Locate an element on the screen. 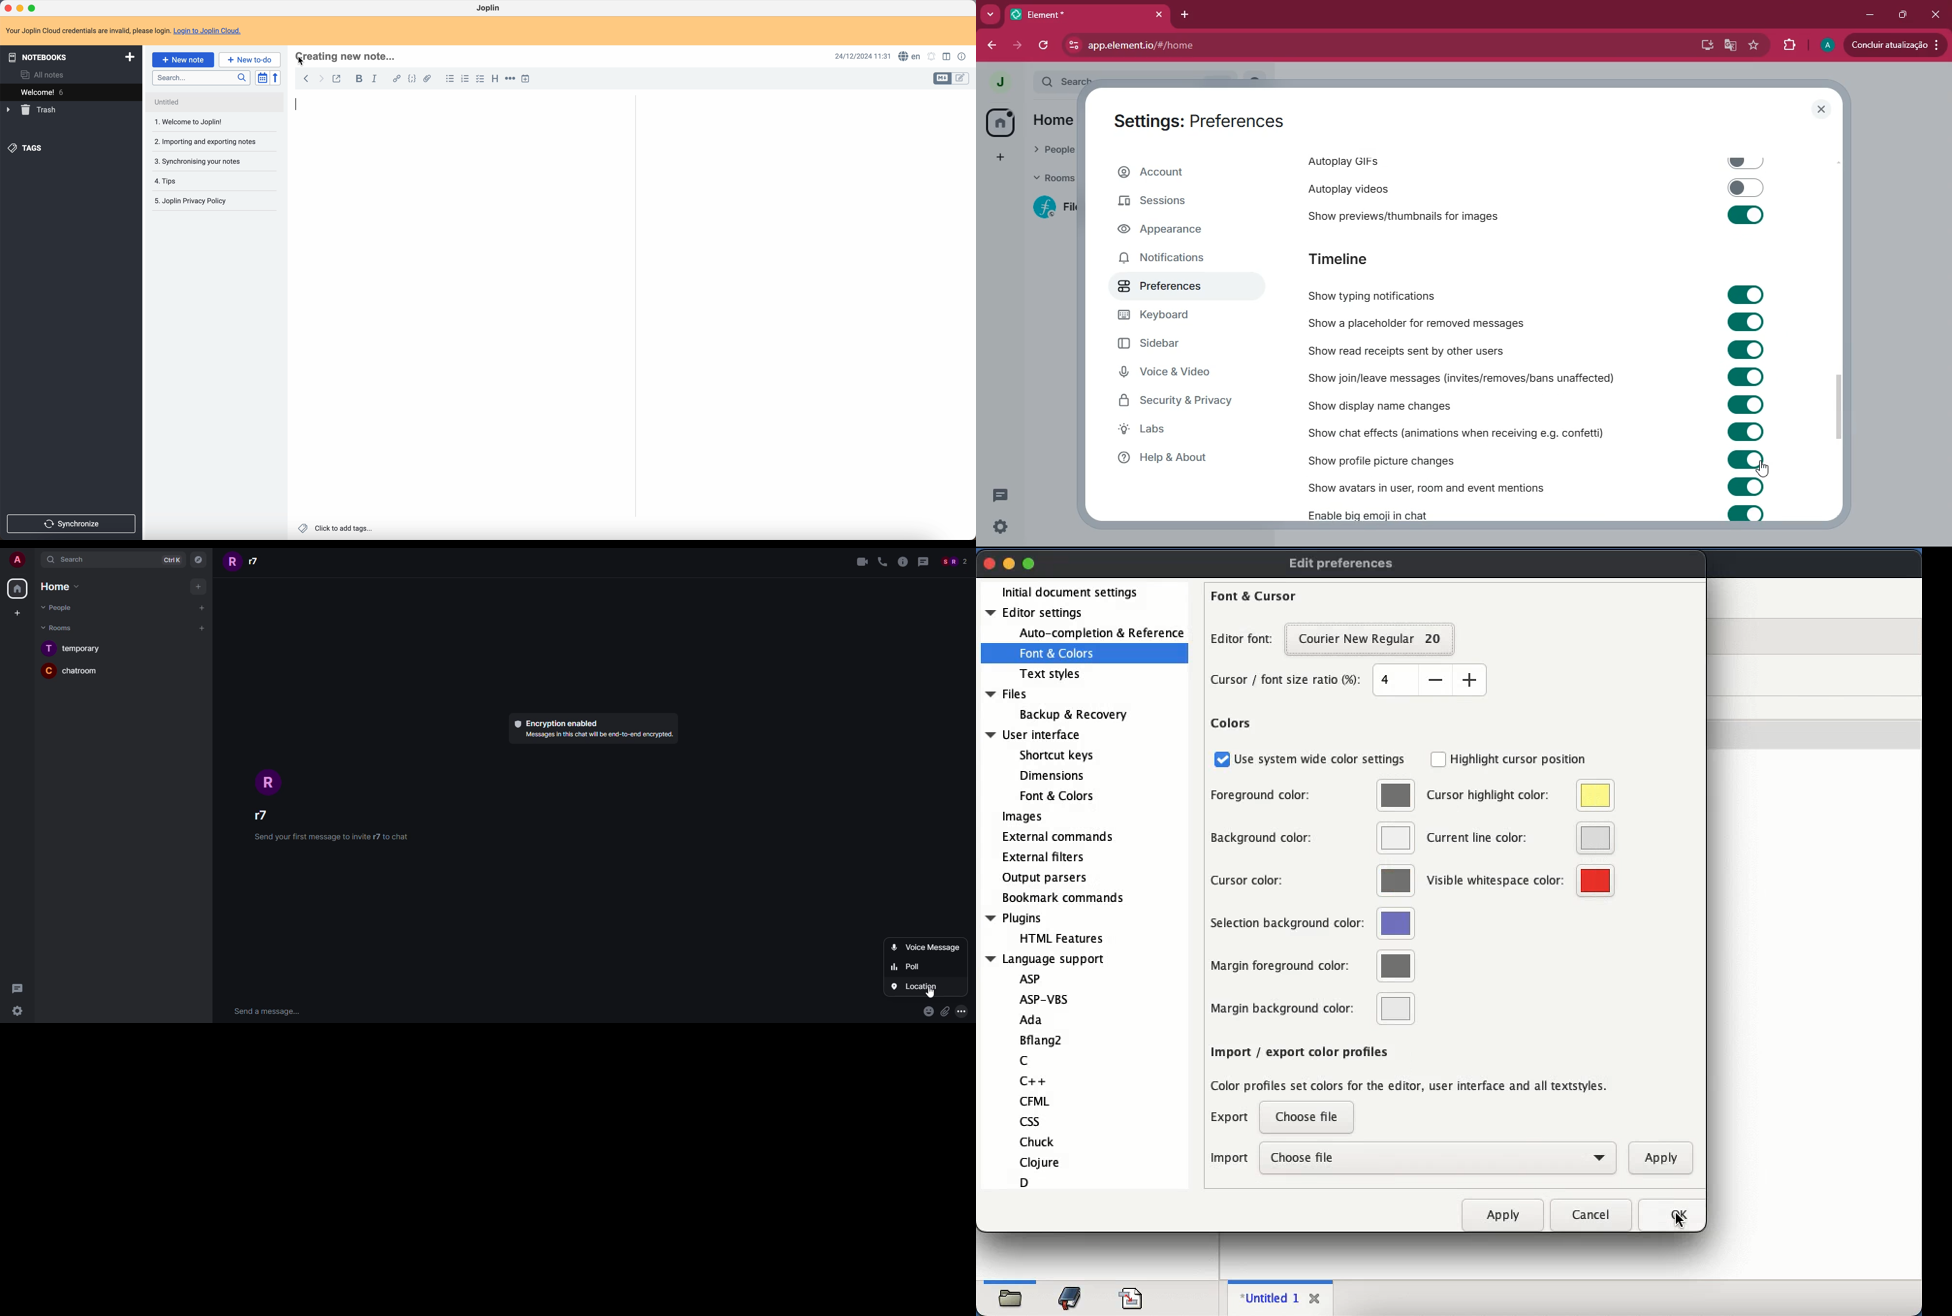 The width and height of the screenshot is (1960, 1316). 1. Welcome to joplin! is located at coordinates (206, 122).